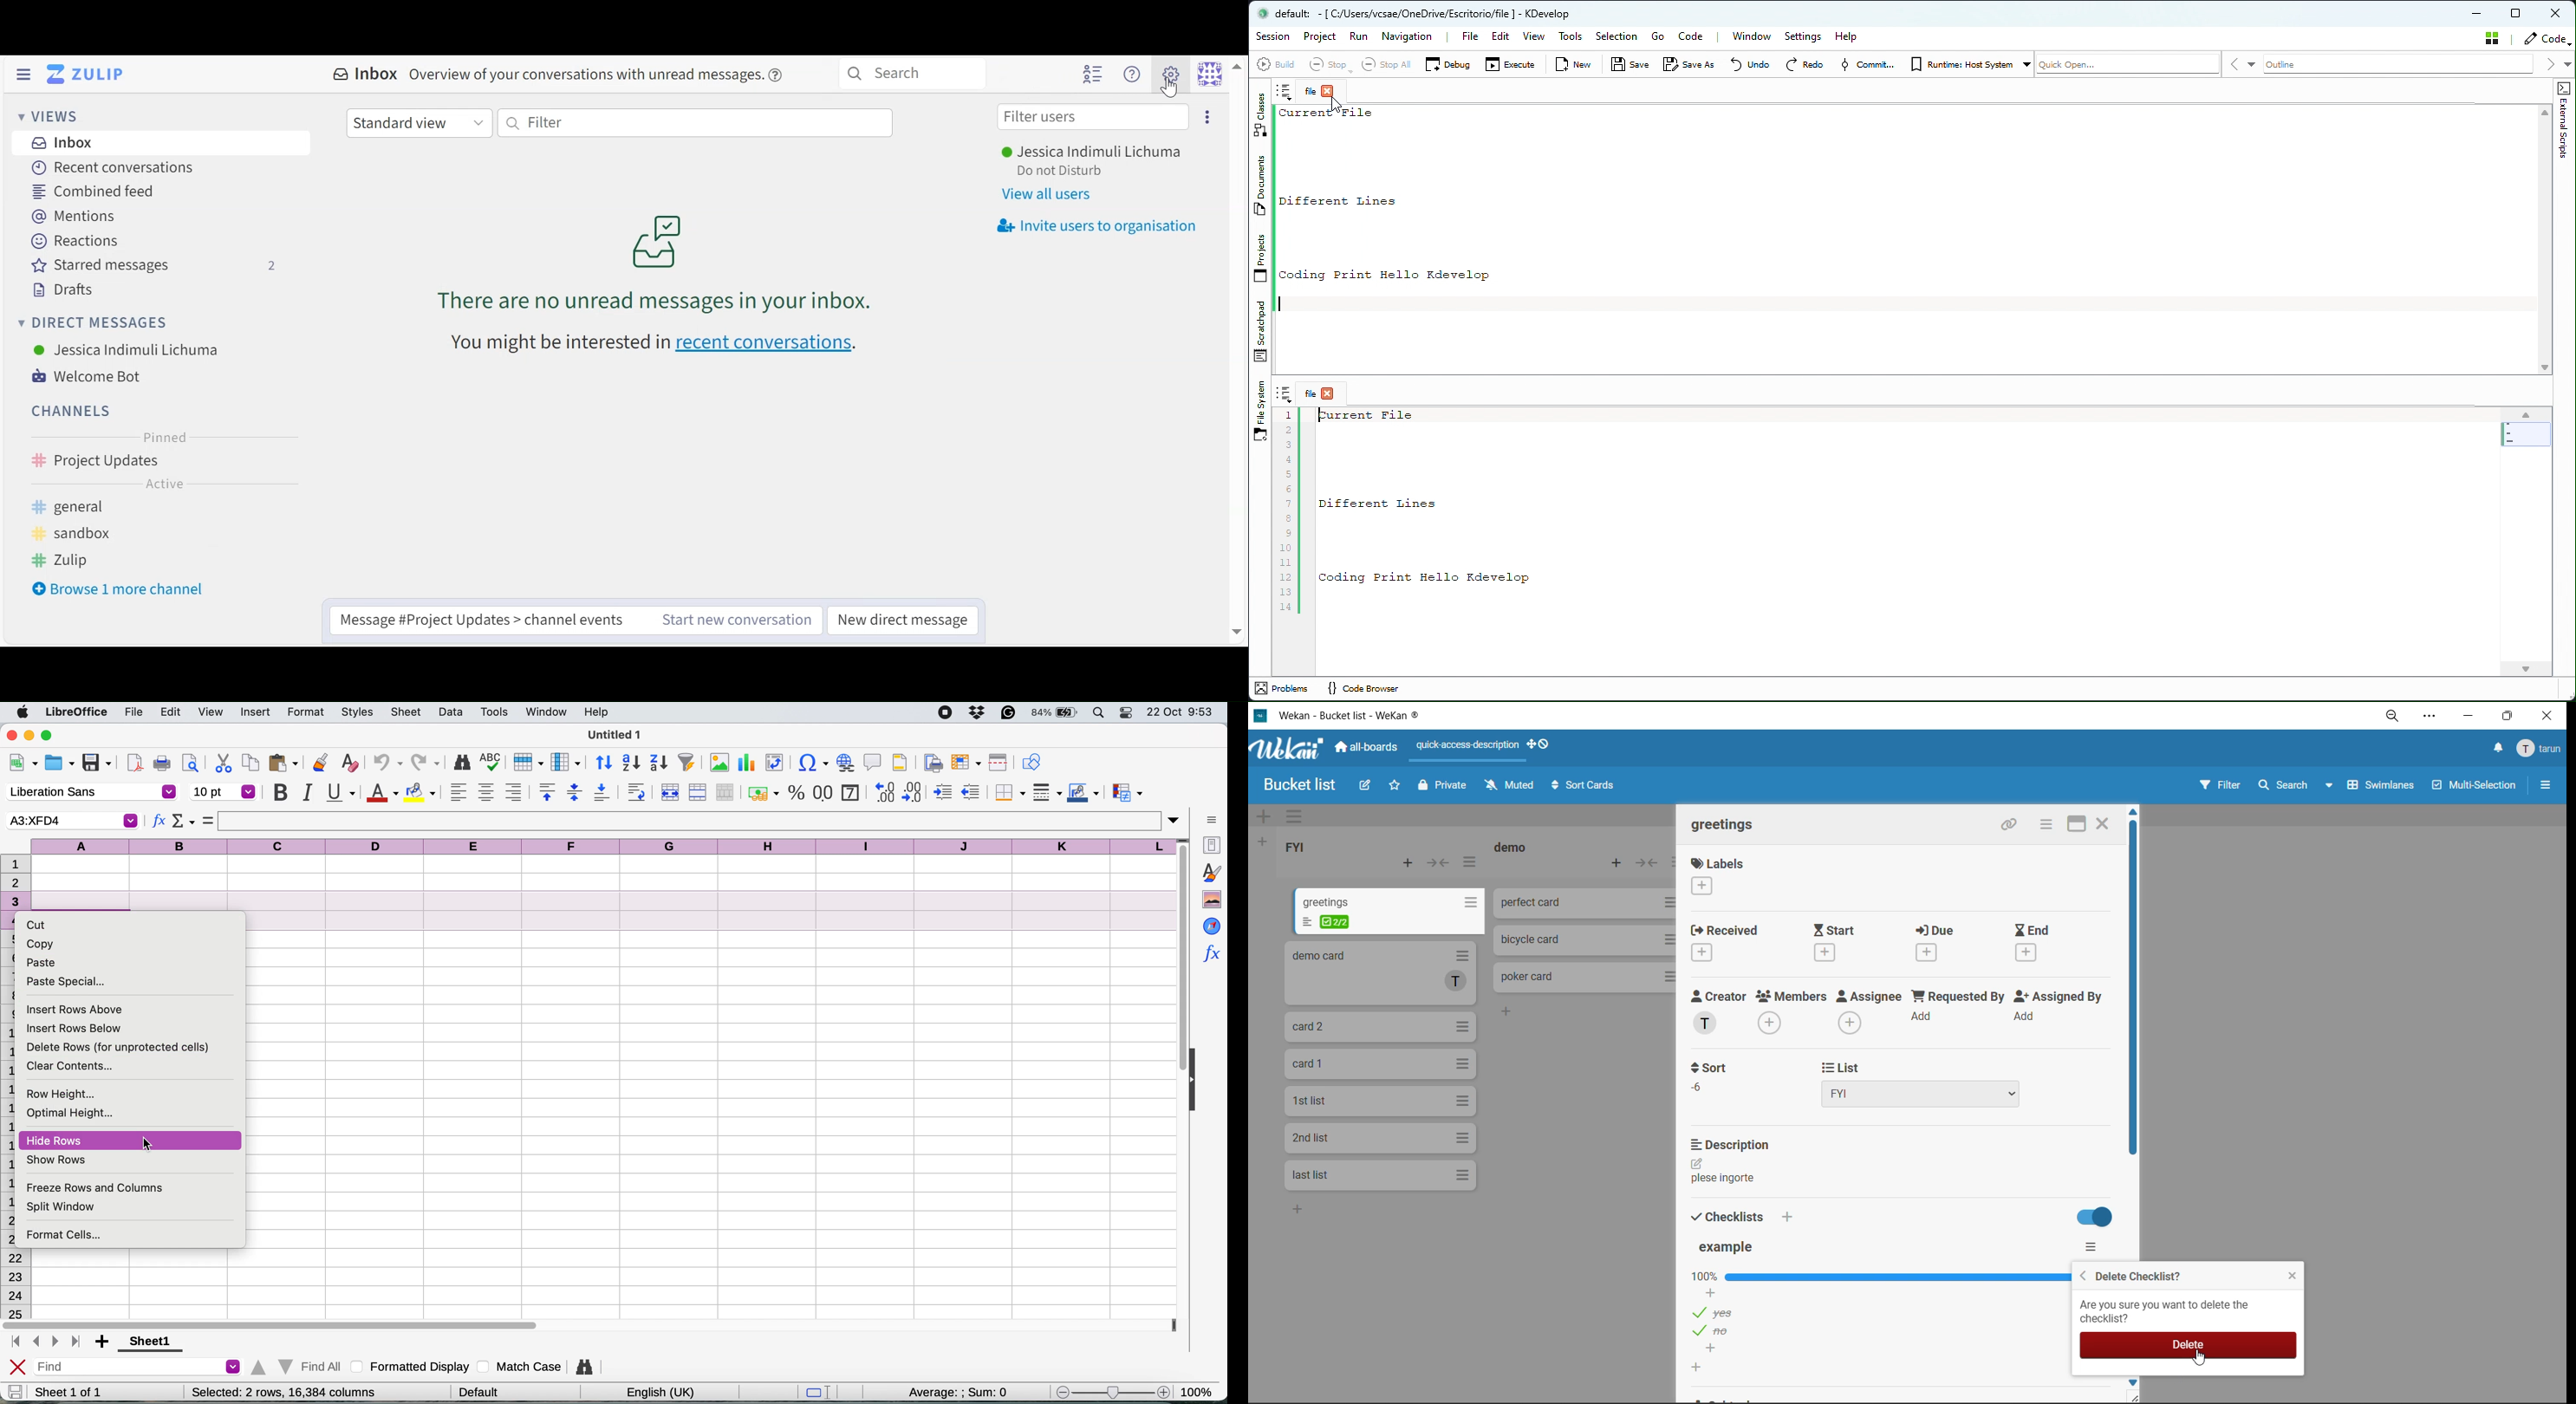 Image resolution: width=2576 pixels, height=1428 pixels. What do you see at coordinates (57, 1139) in the screenshot?
I see `hide rows` at bounding box center [57, 1139].